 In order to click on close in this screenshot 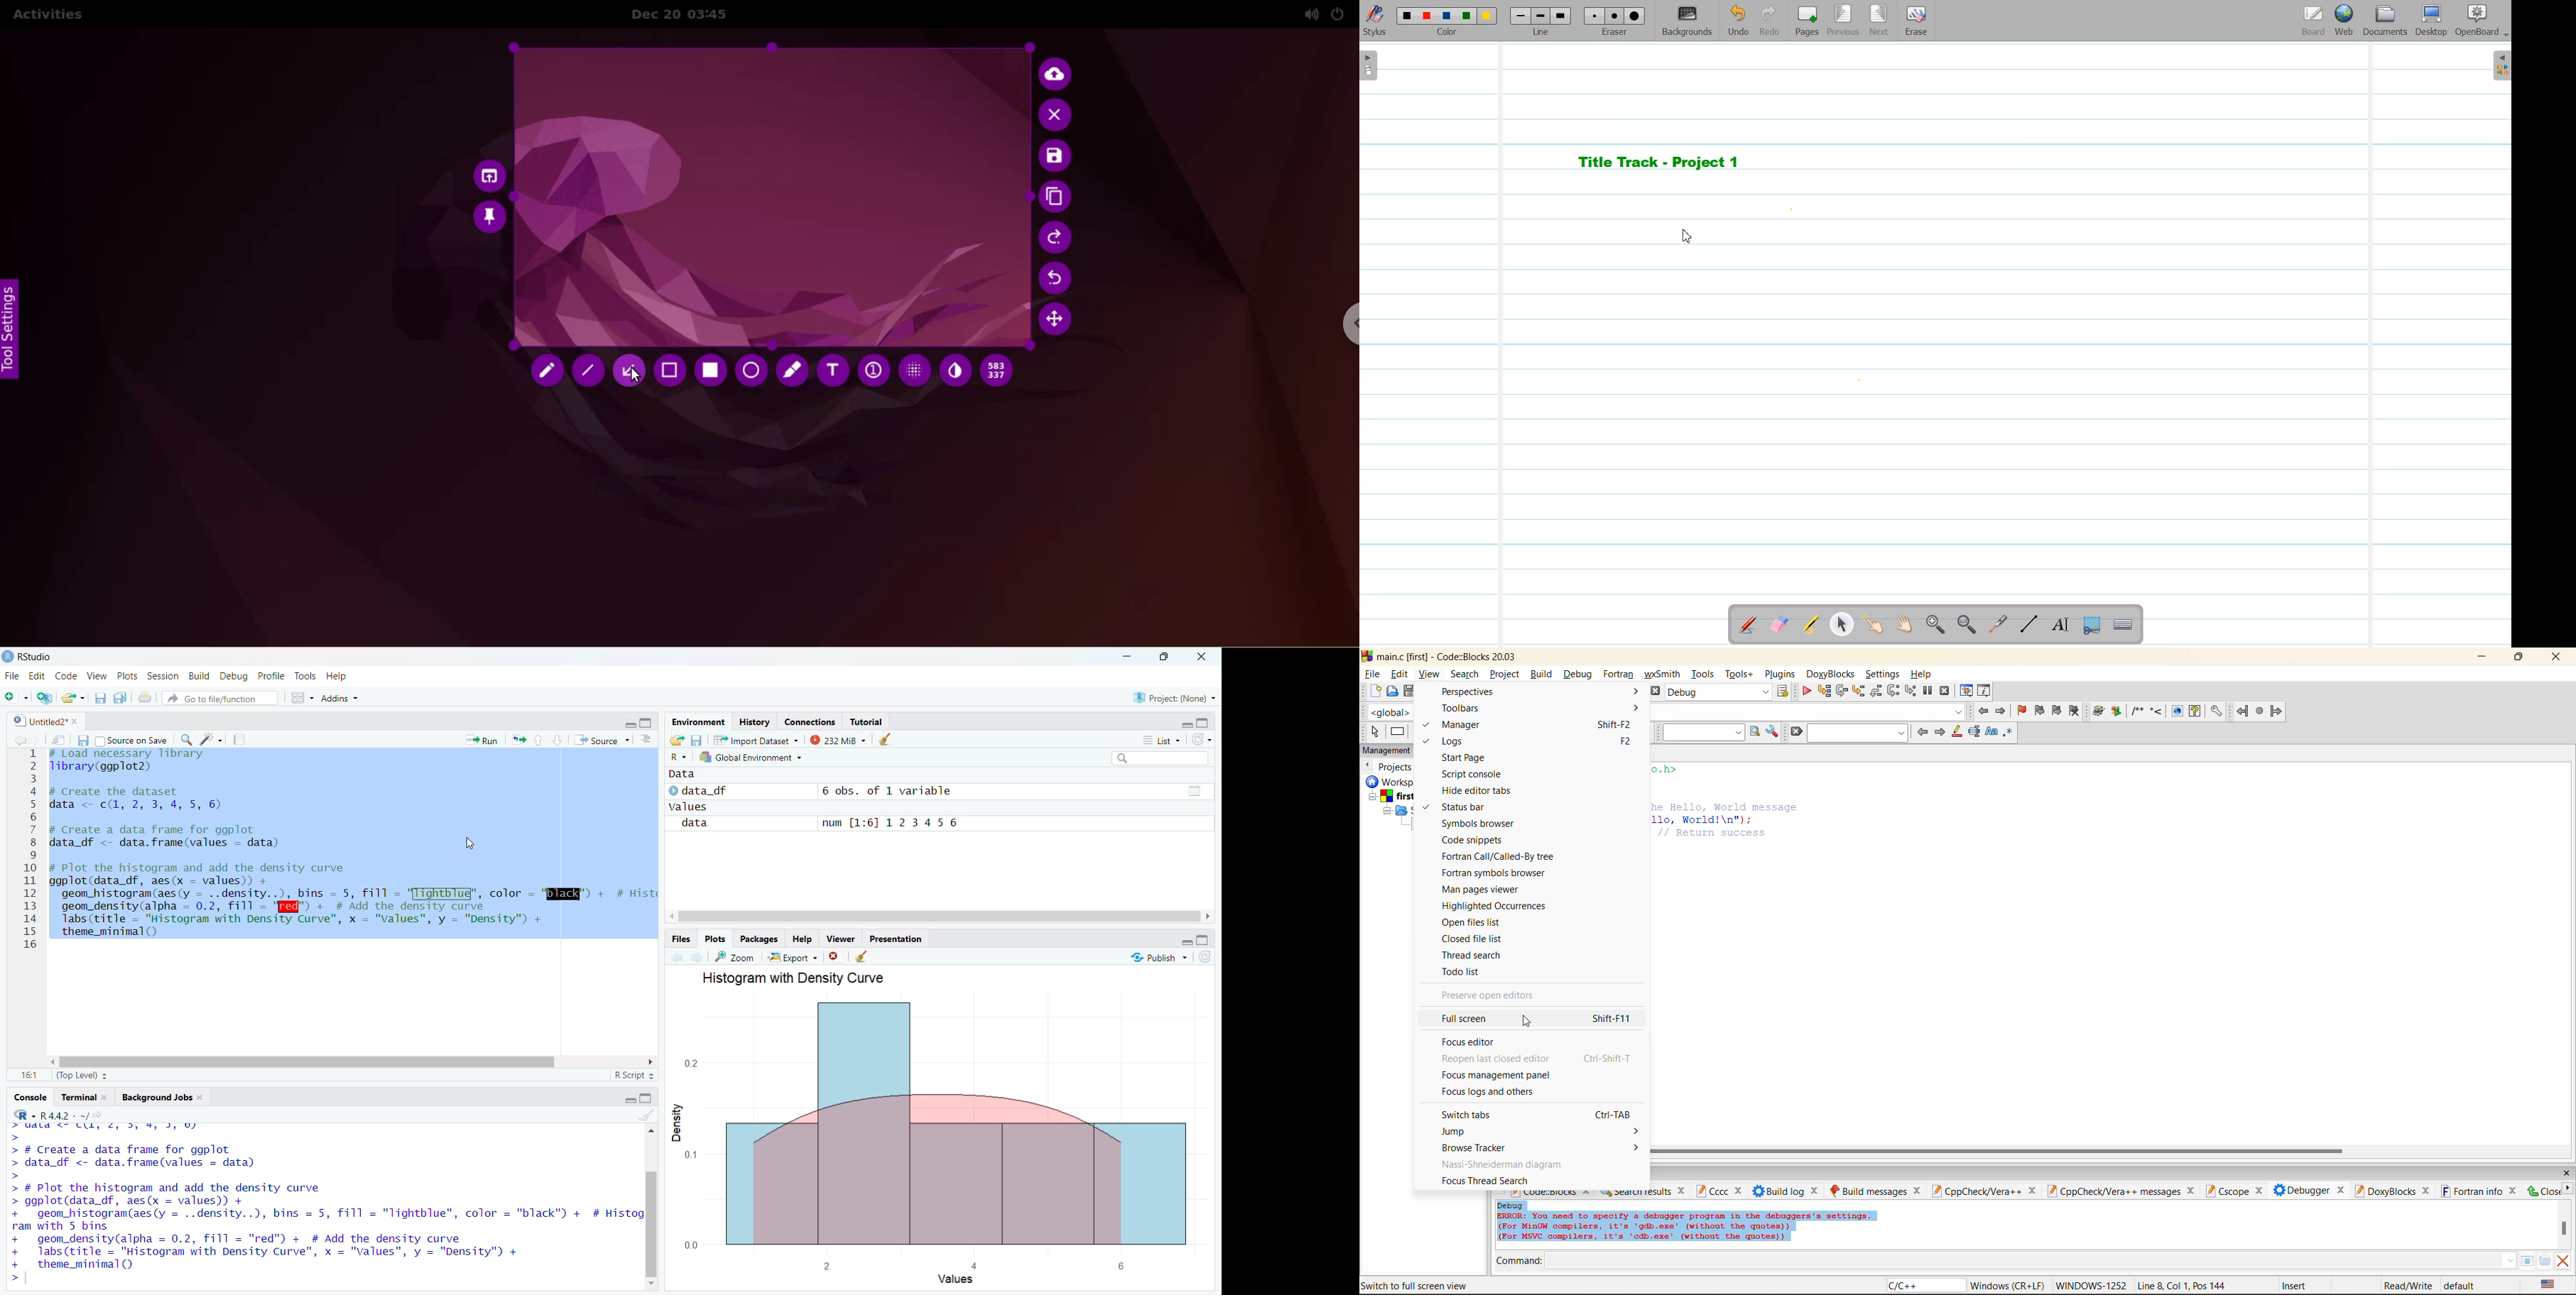, I will do `click(77, 719)`.